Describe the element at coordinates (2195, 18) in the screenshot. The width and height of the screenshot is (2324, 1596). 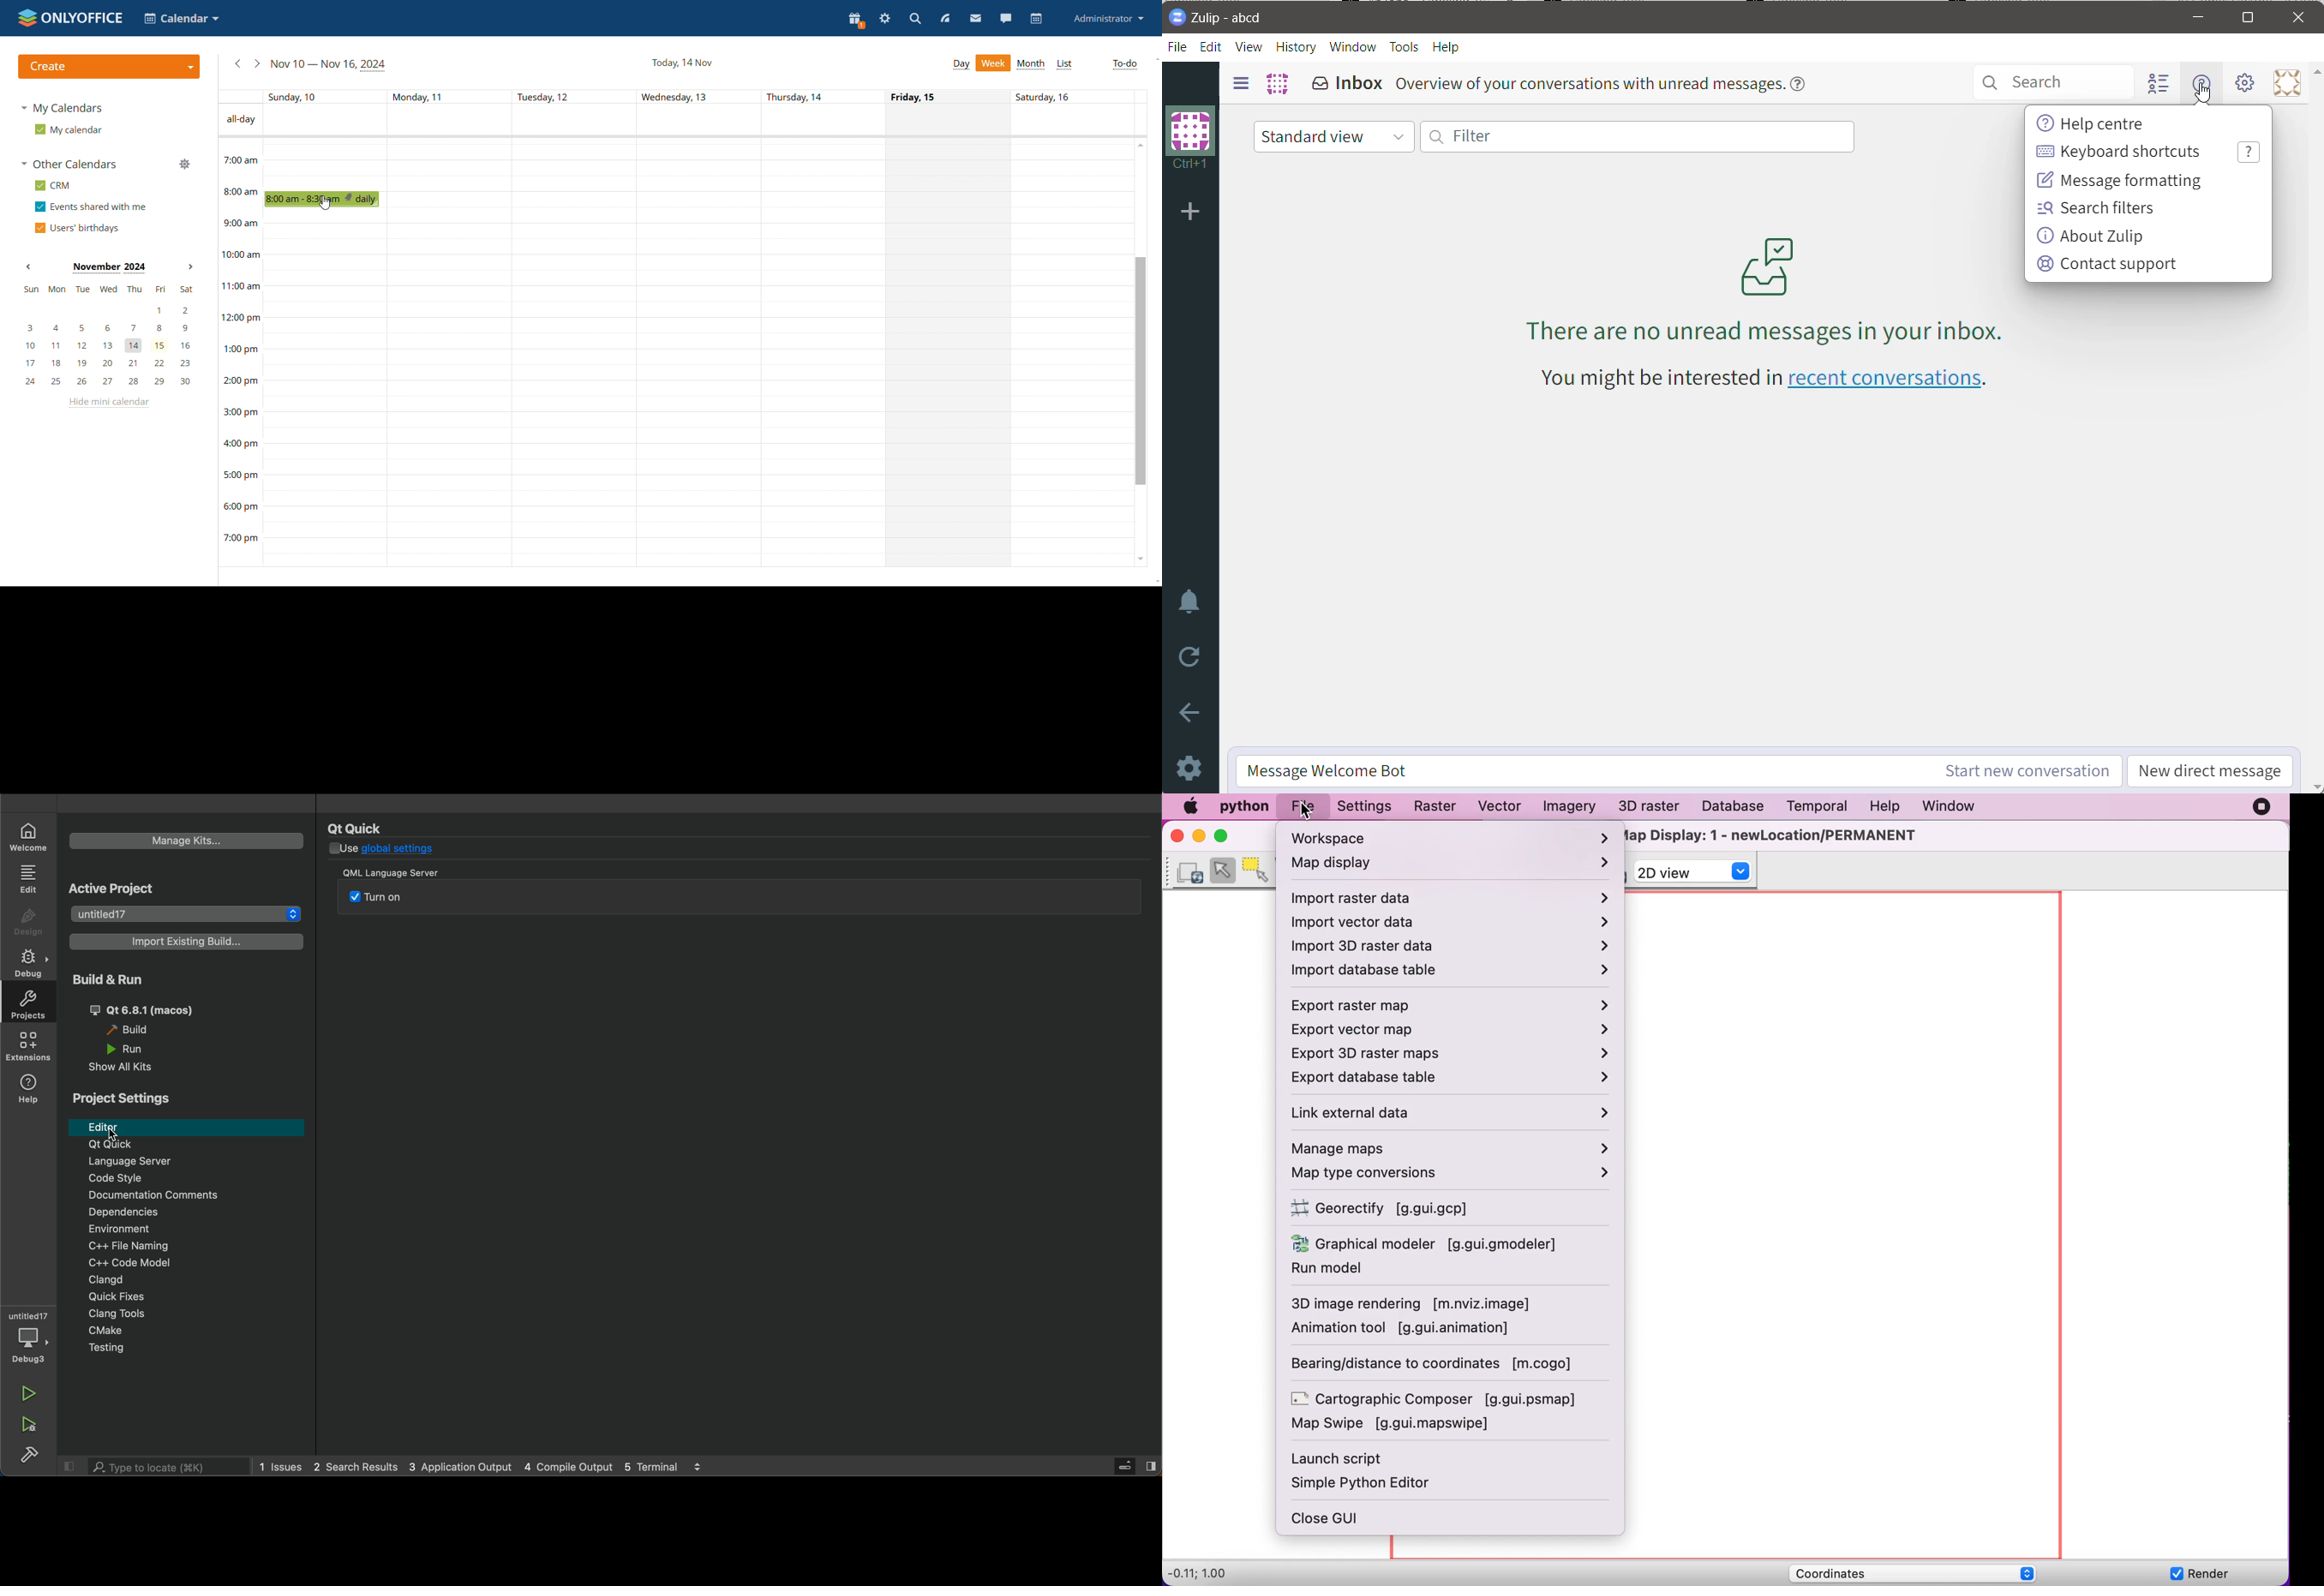
I see `Minimize` at that location.